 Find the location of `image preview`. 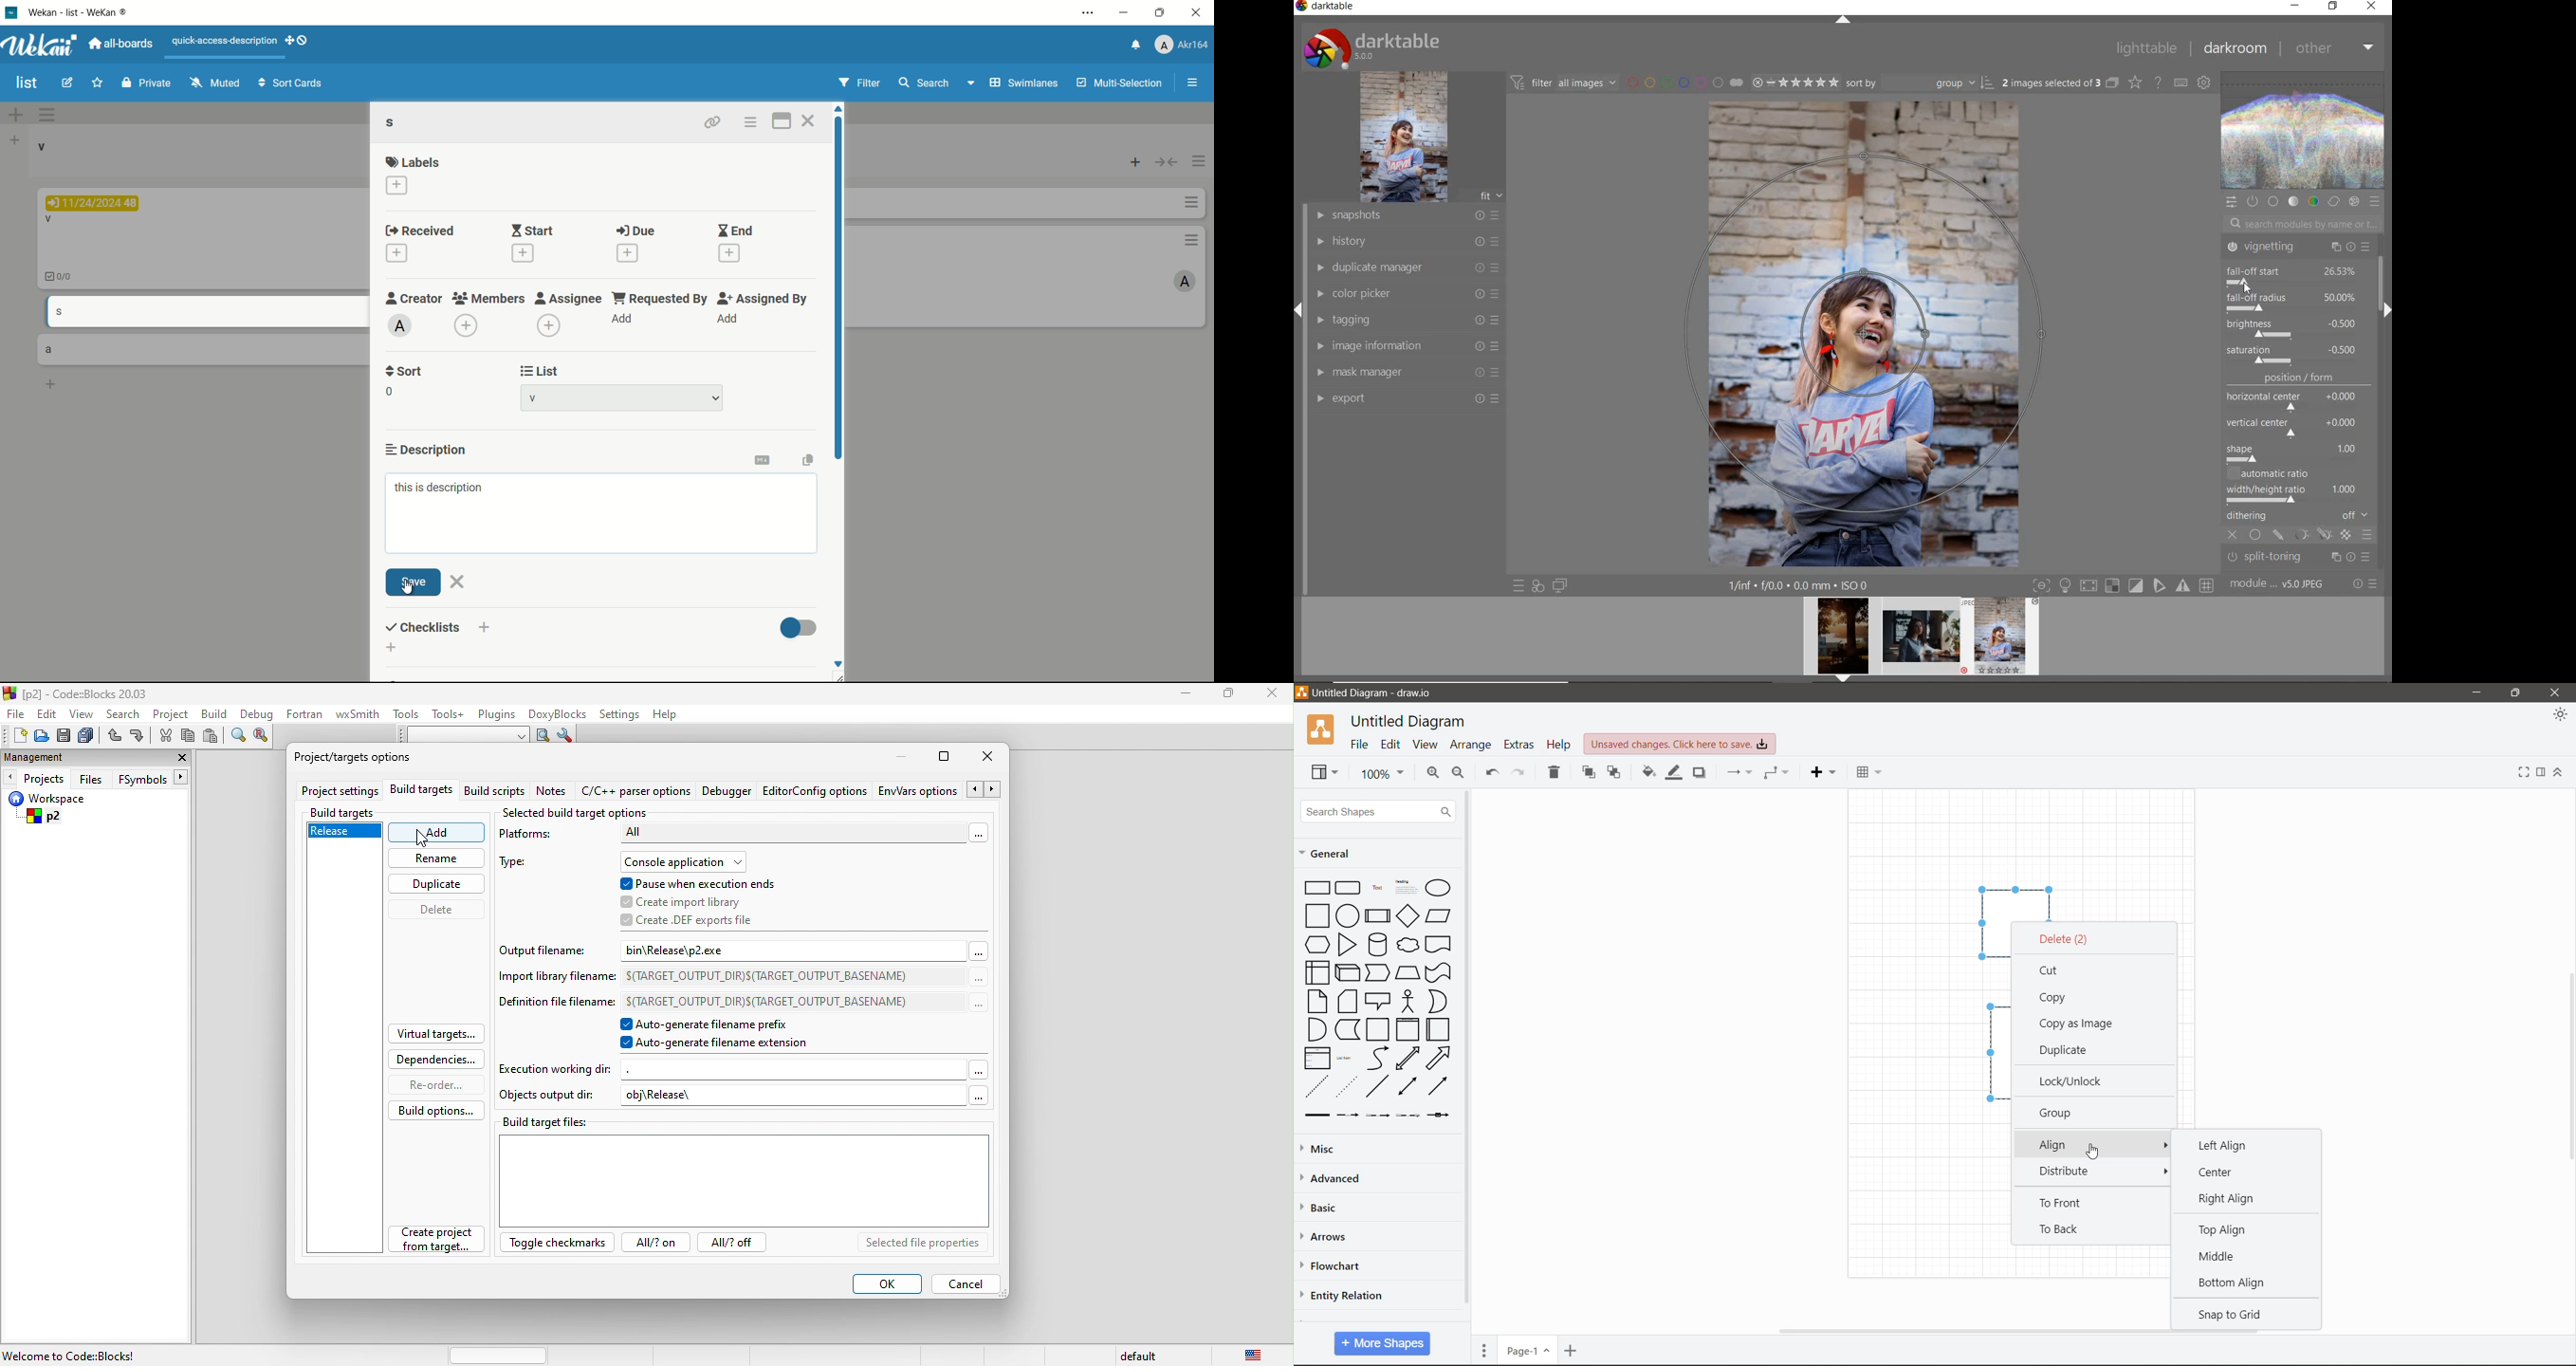

image preview is located at coordinates (1922, 640).